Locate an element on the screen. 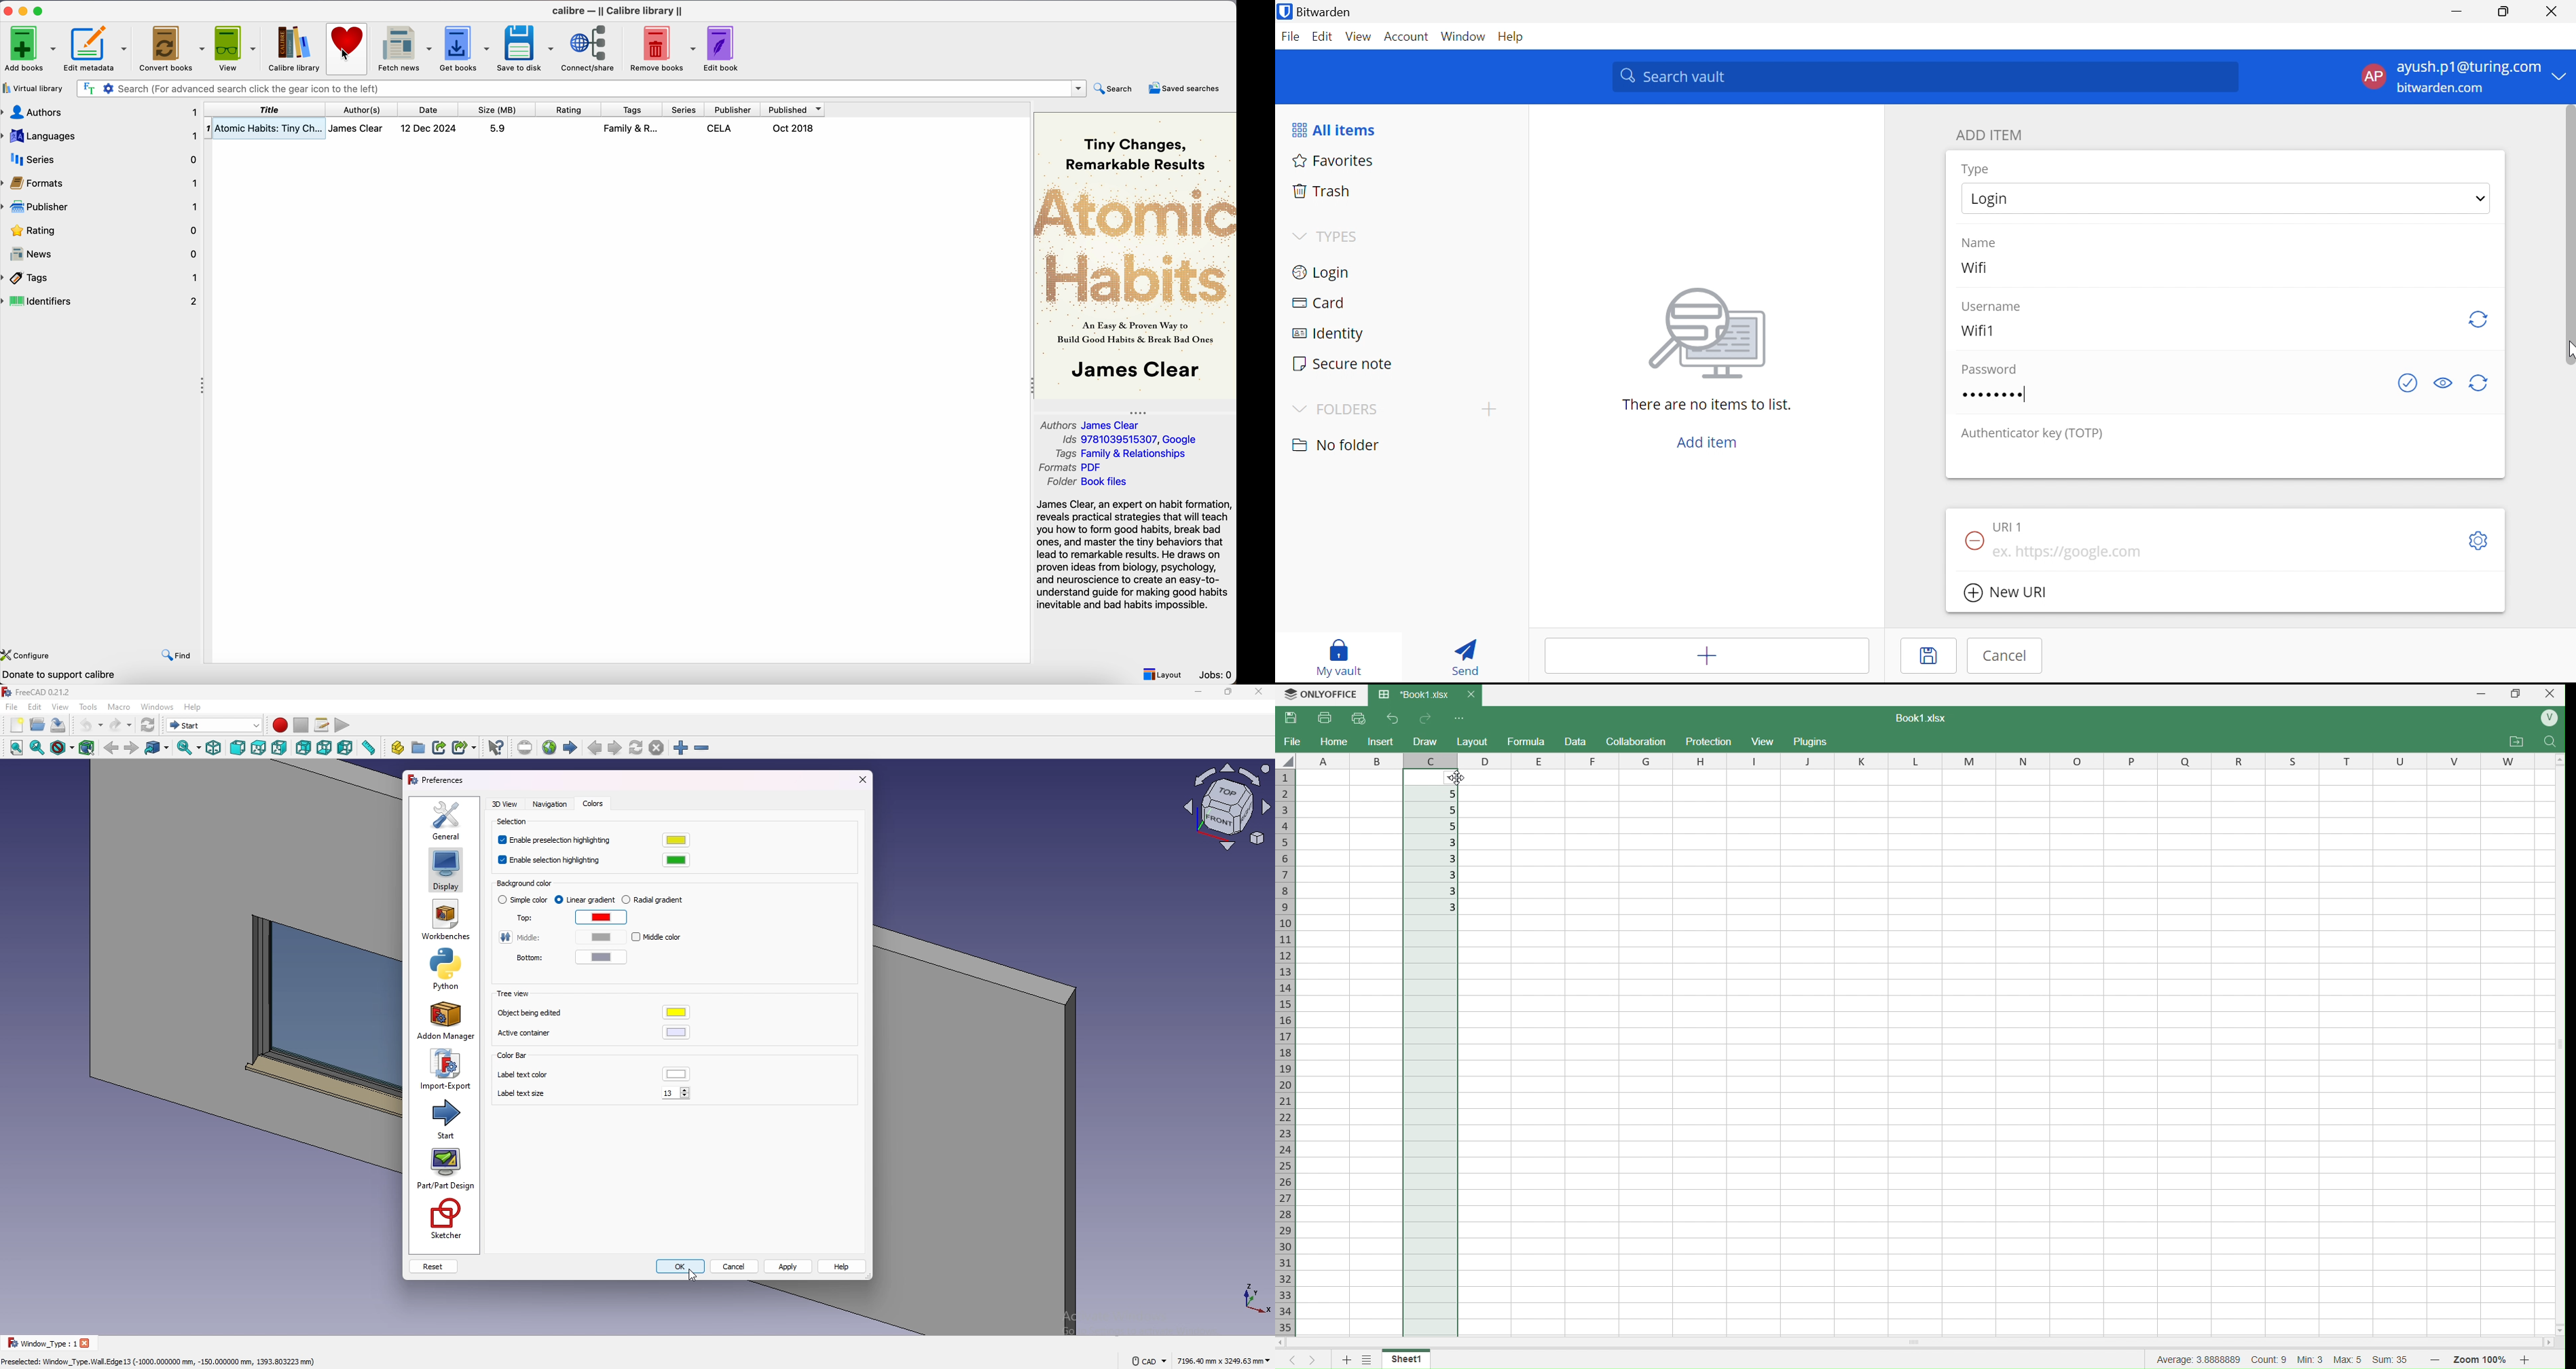 This screenshot has height=1372, width=2576. Formula is located at coordinates (1526, 740).